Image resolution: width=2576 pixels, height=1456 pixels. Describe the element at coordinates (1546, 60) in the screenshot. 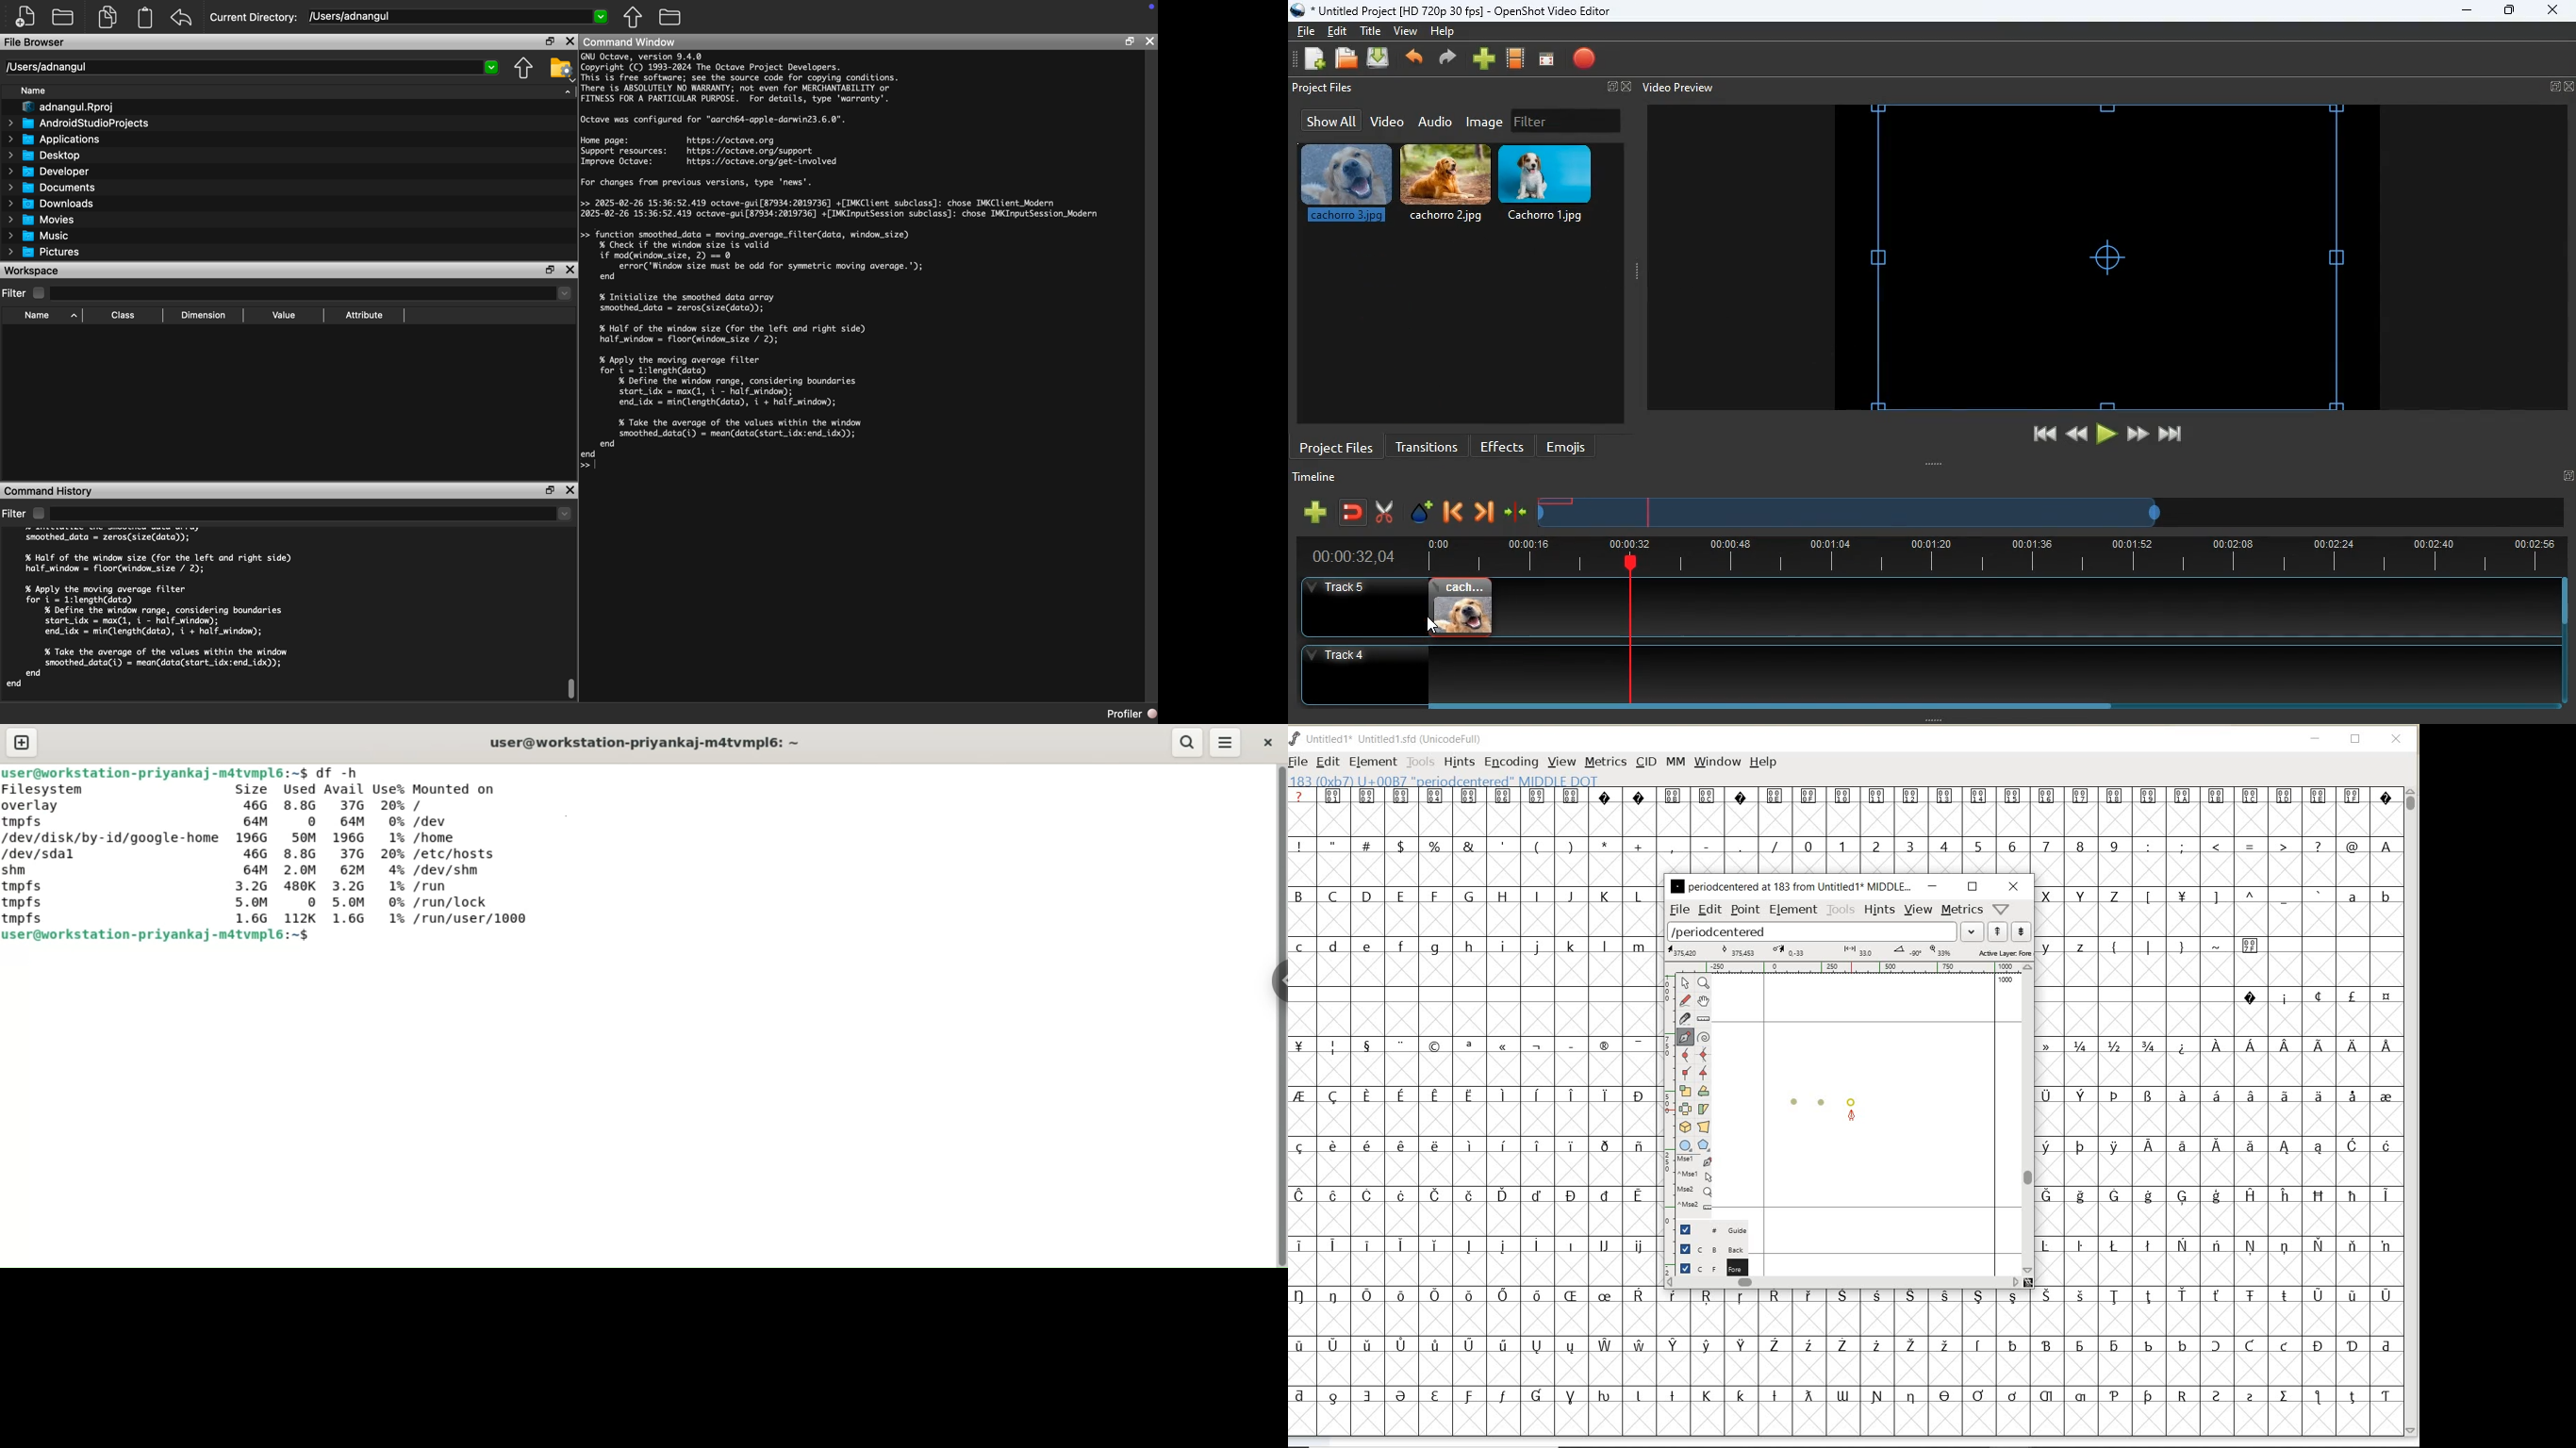

I see `screen` at that location.